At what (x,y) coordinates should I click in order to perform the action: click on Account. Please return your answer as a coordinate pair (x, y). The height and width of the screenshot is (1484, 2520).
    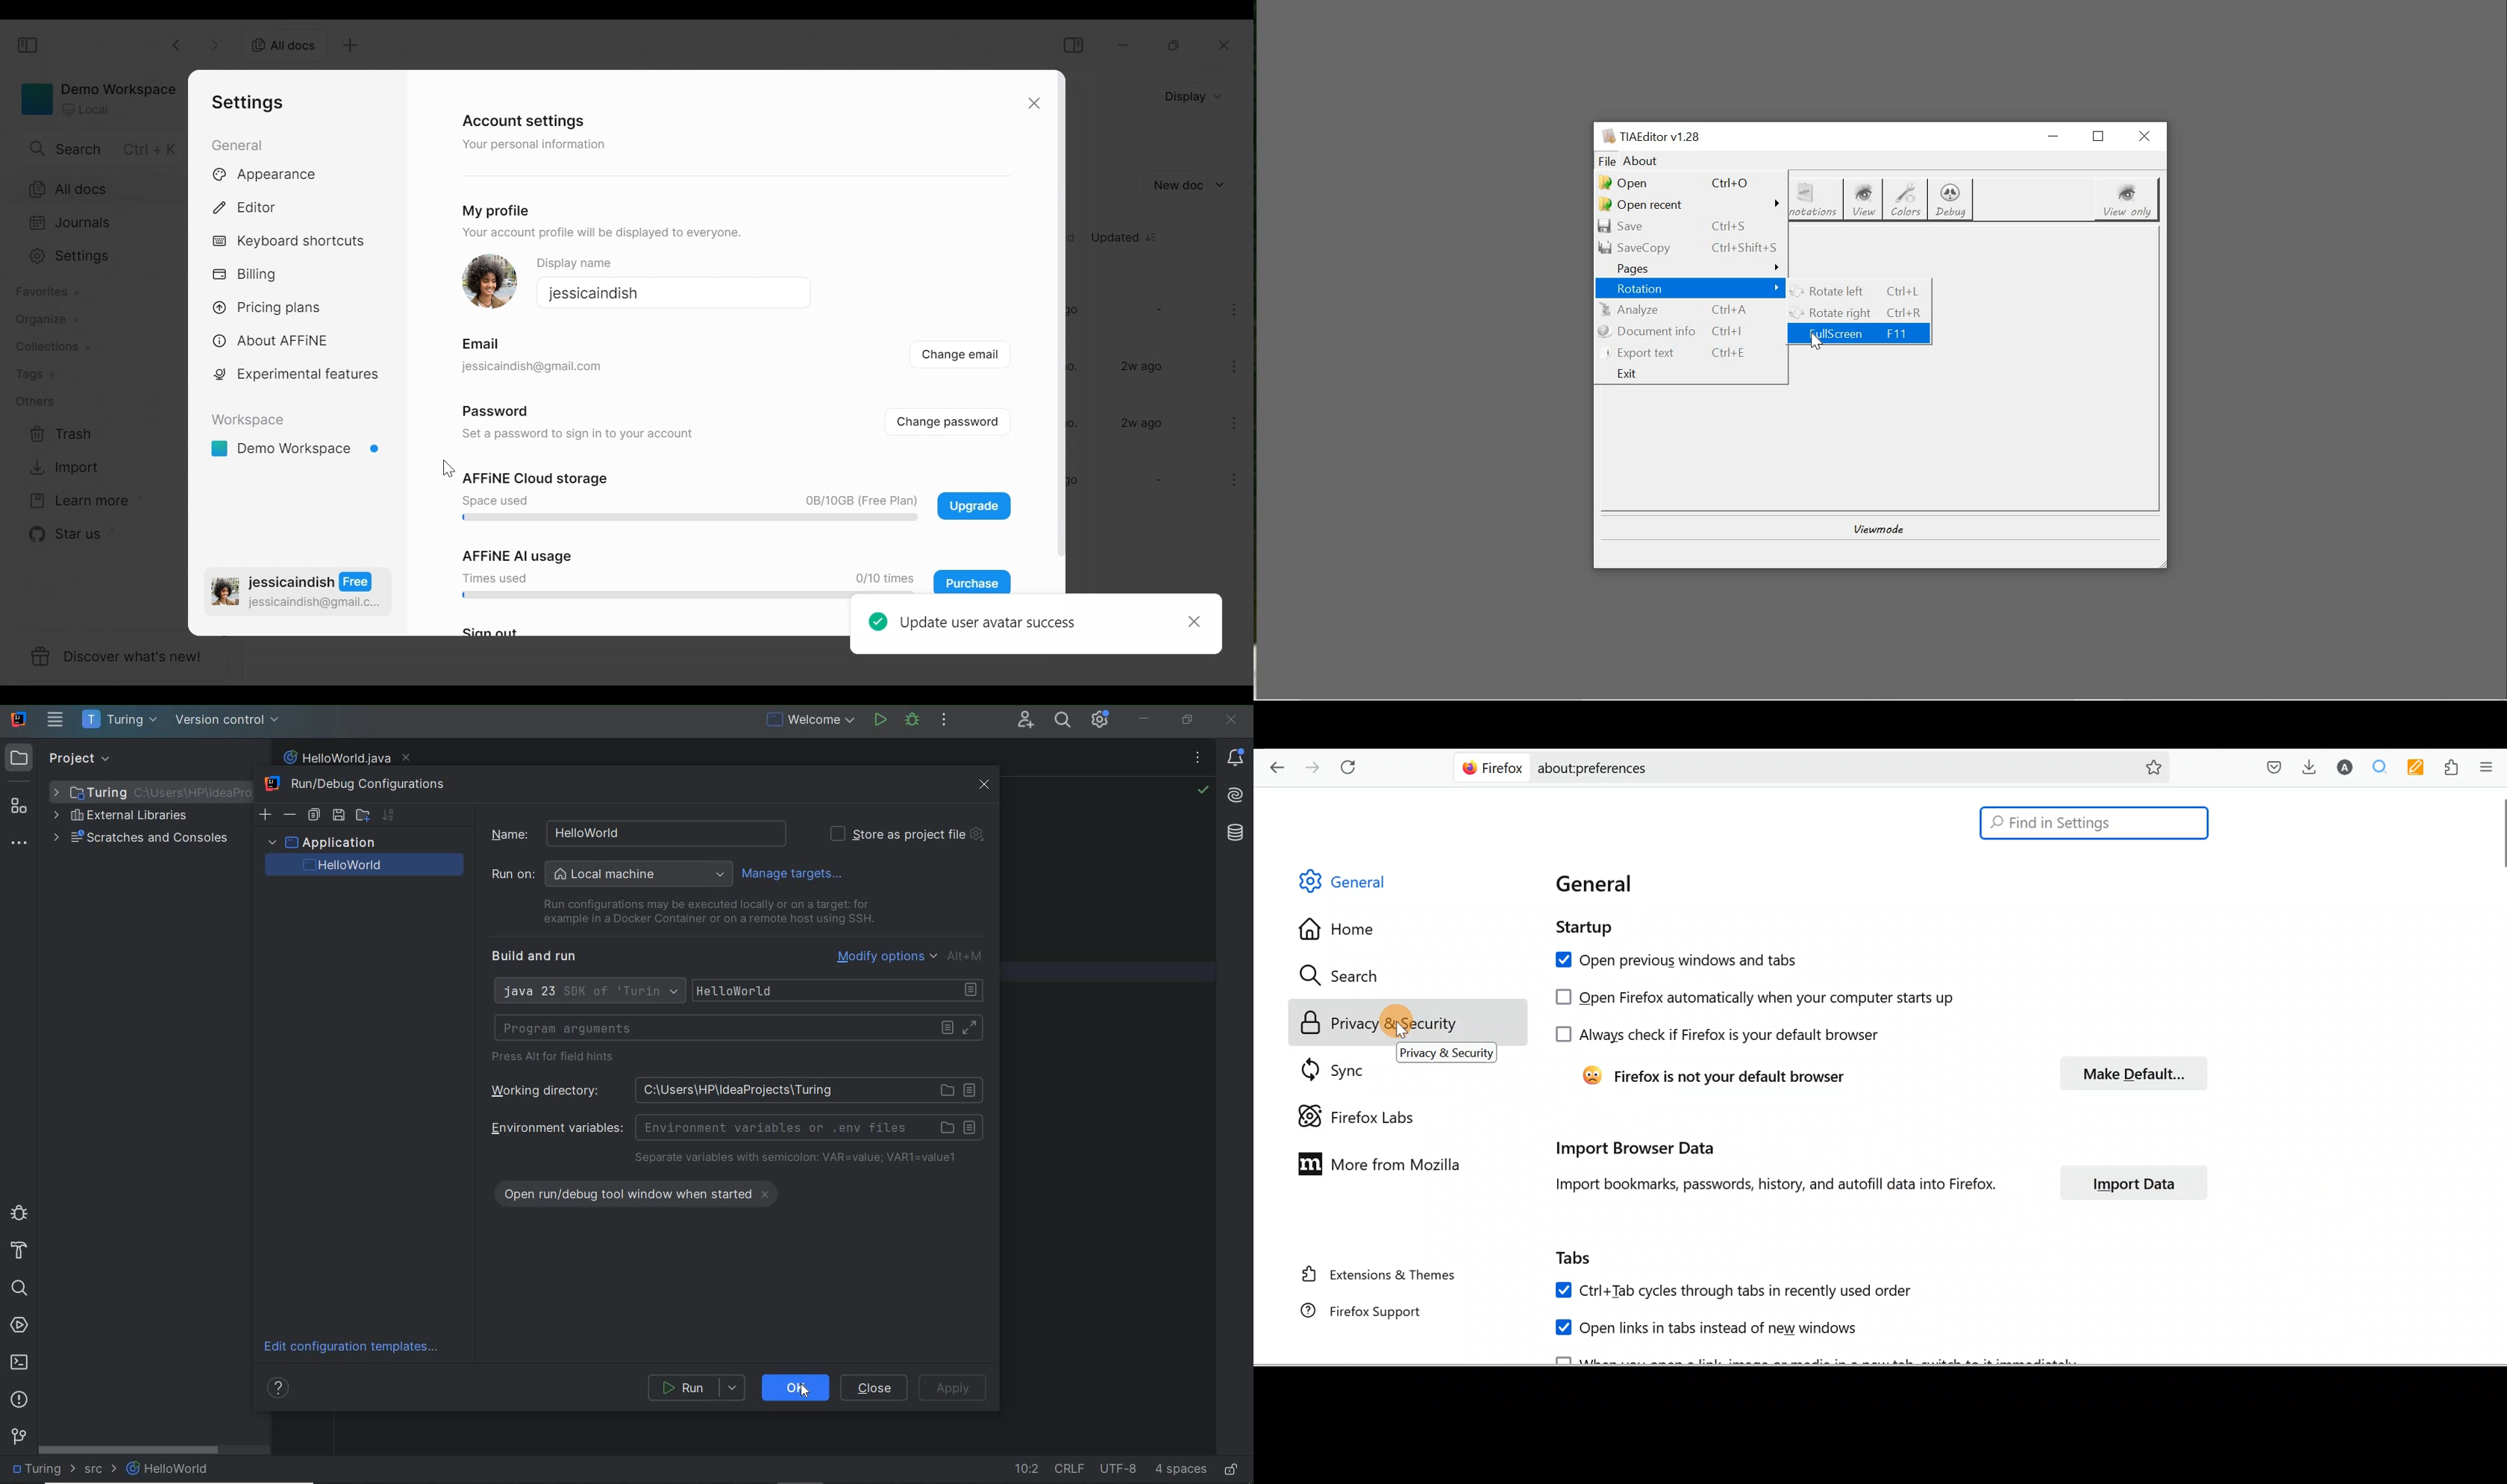
    Looking at the image, I should click on (221, 486).